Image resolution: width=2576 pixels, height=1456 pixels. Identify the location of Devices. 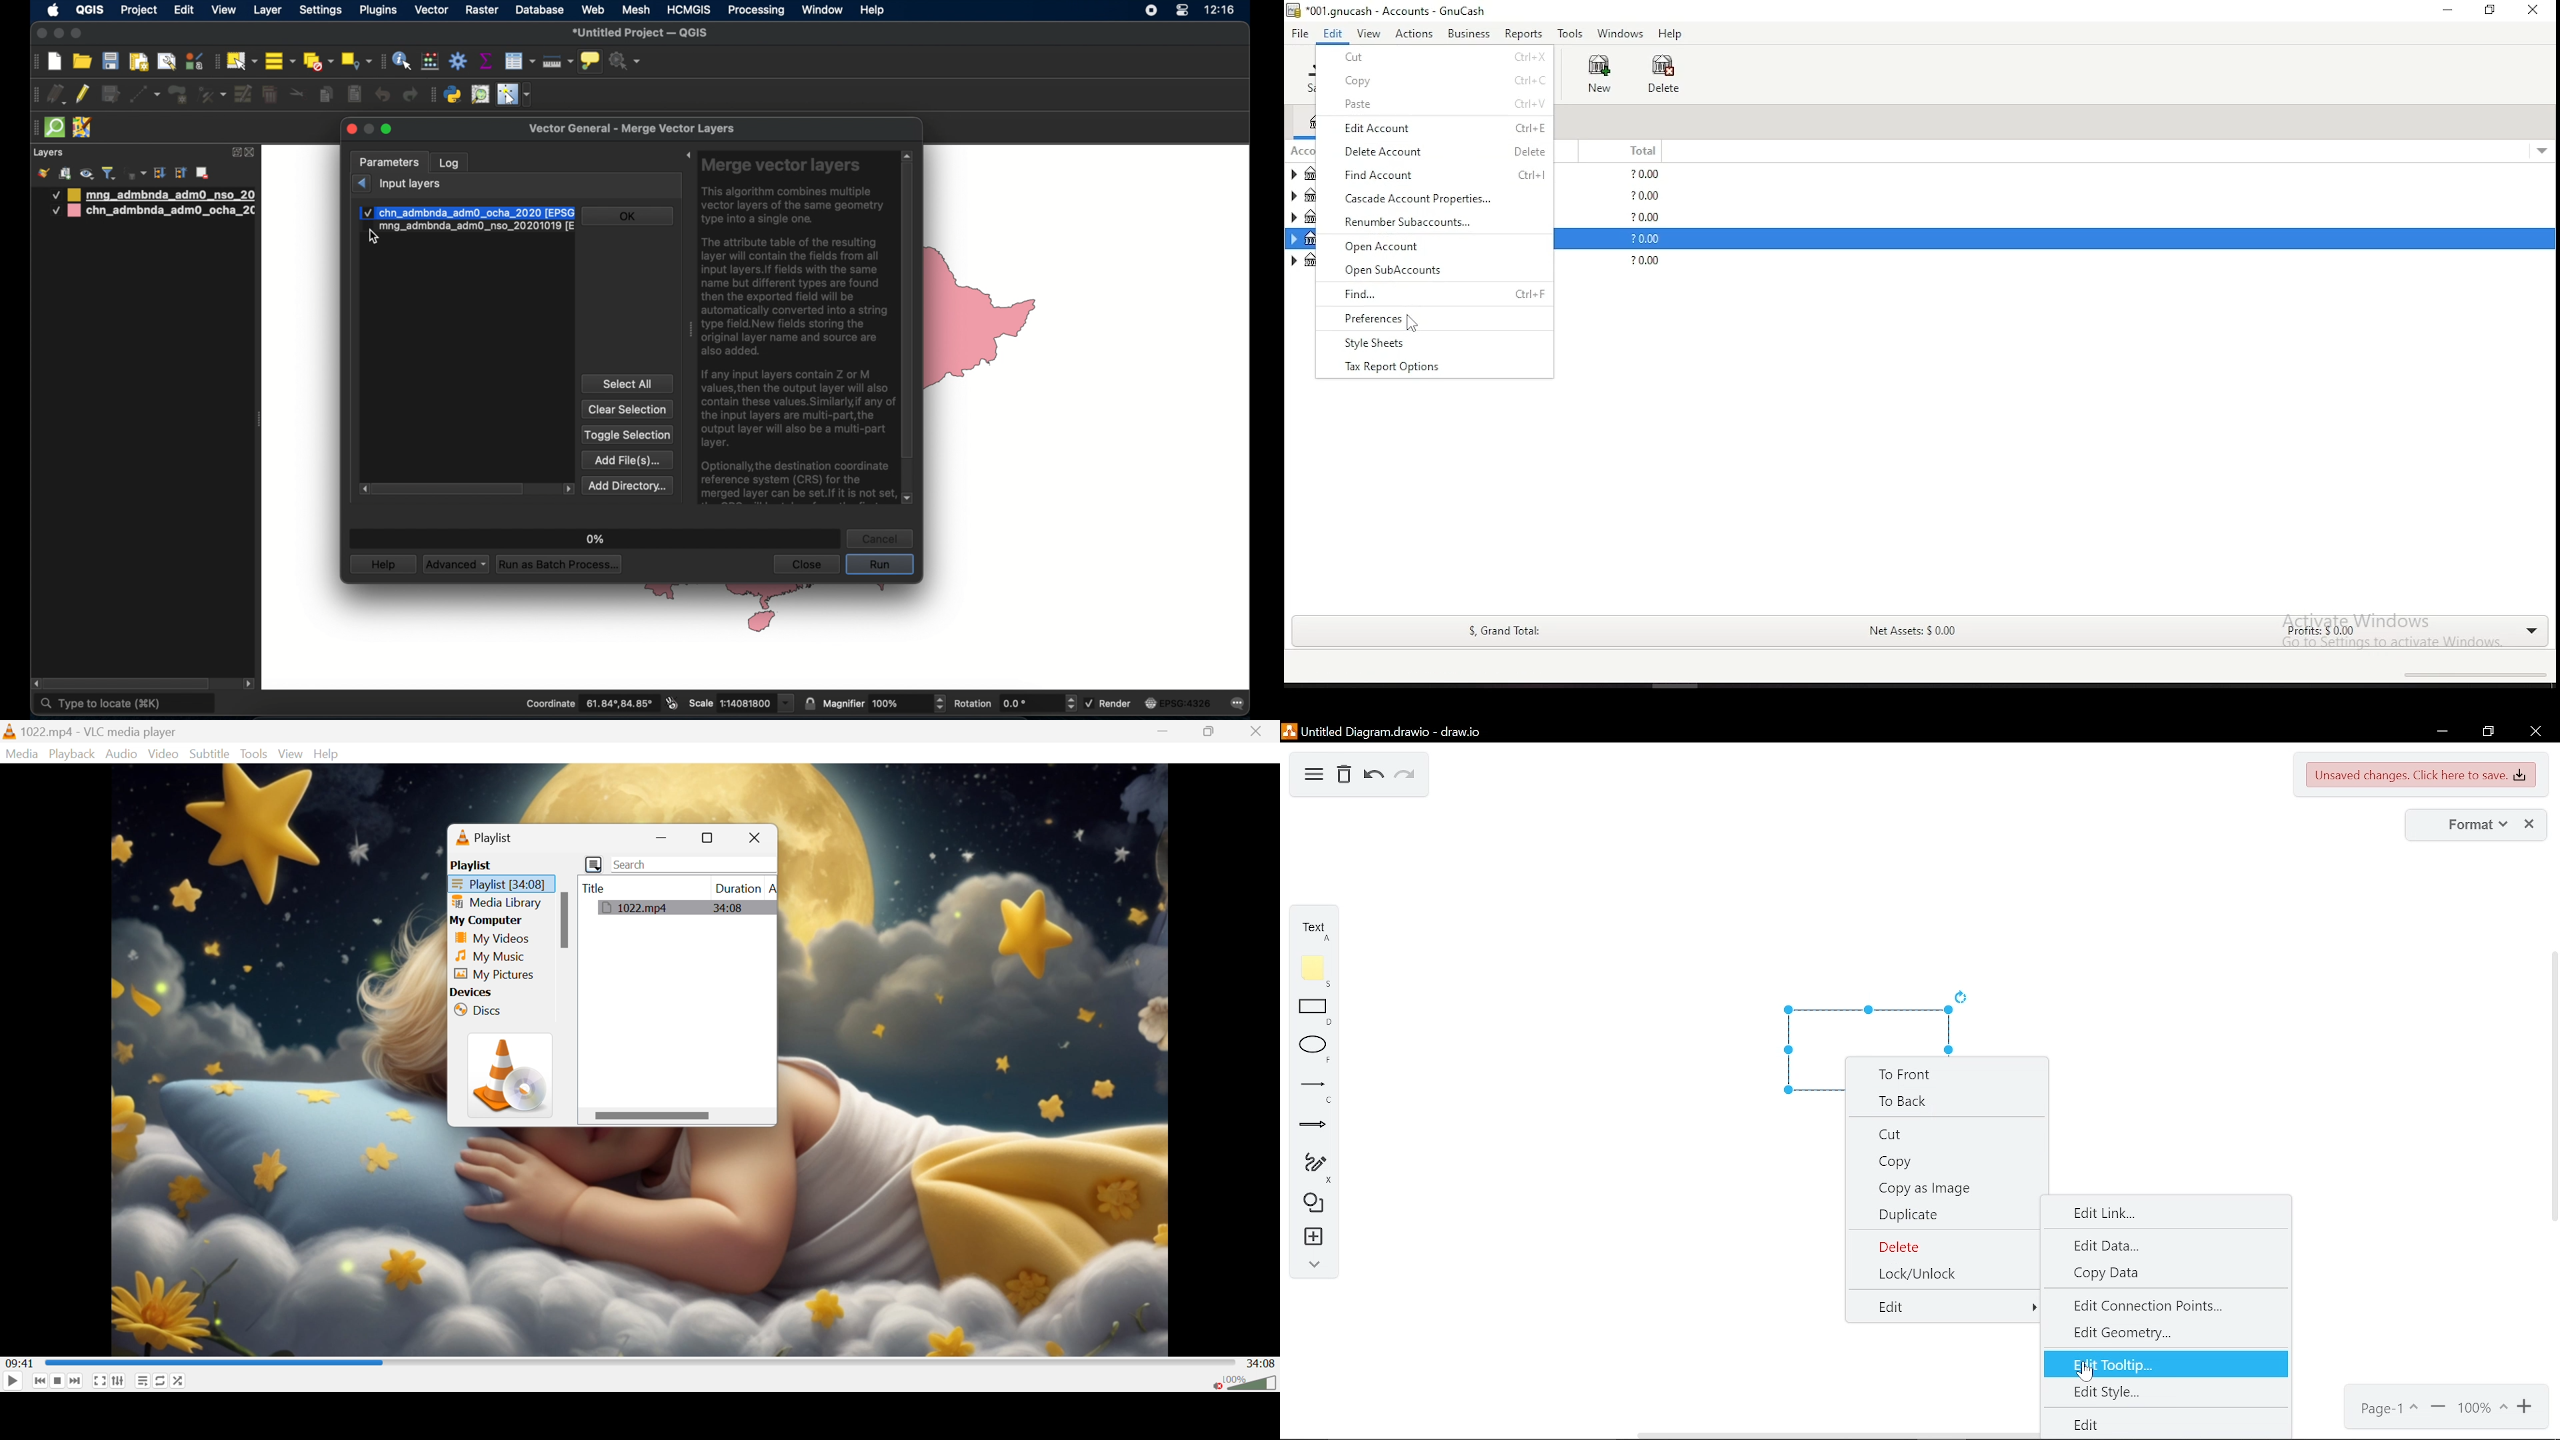
(470, 993).